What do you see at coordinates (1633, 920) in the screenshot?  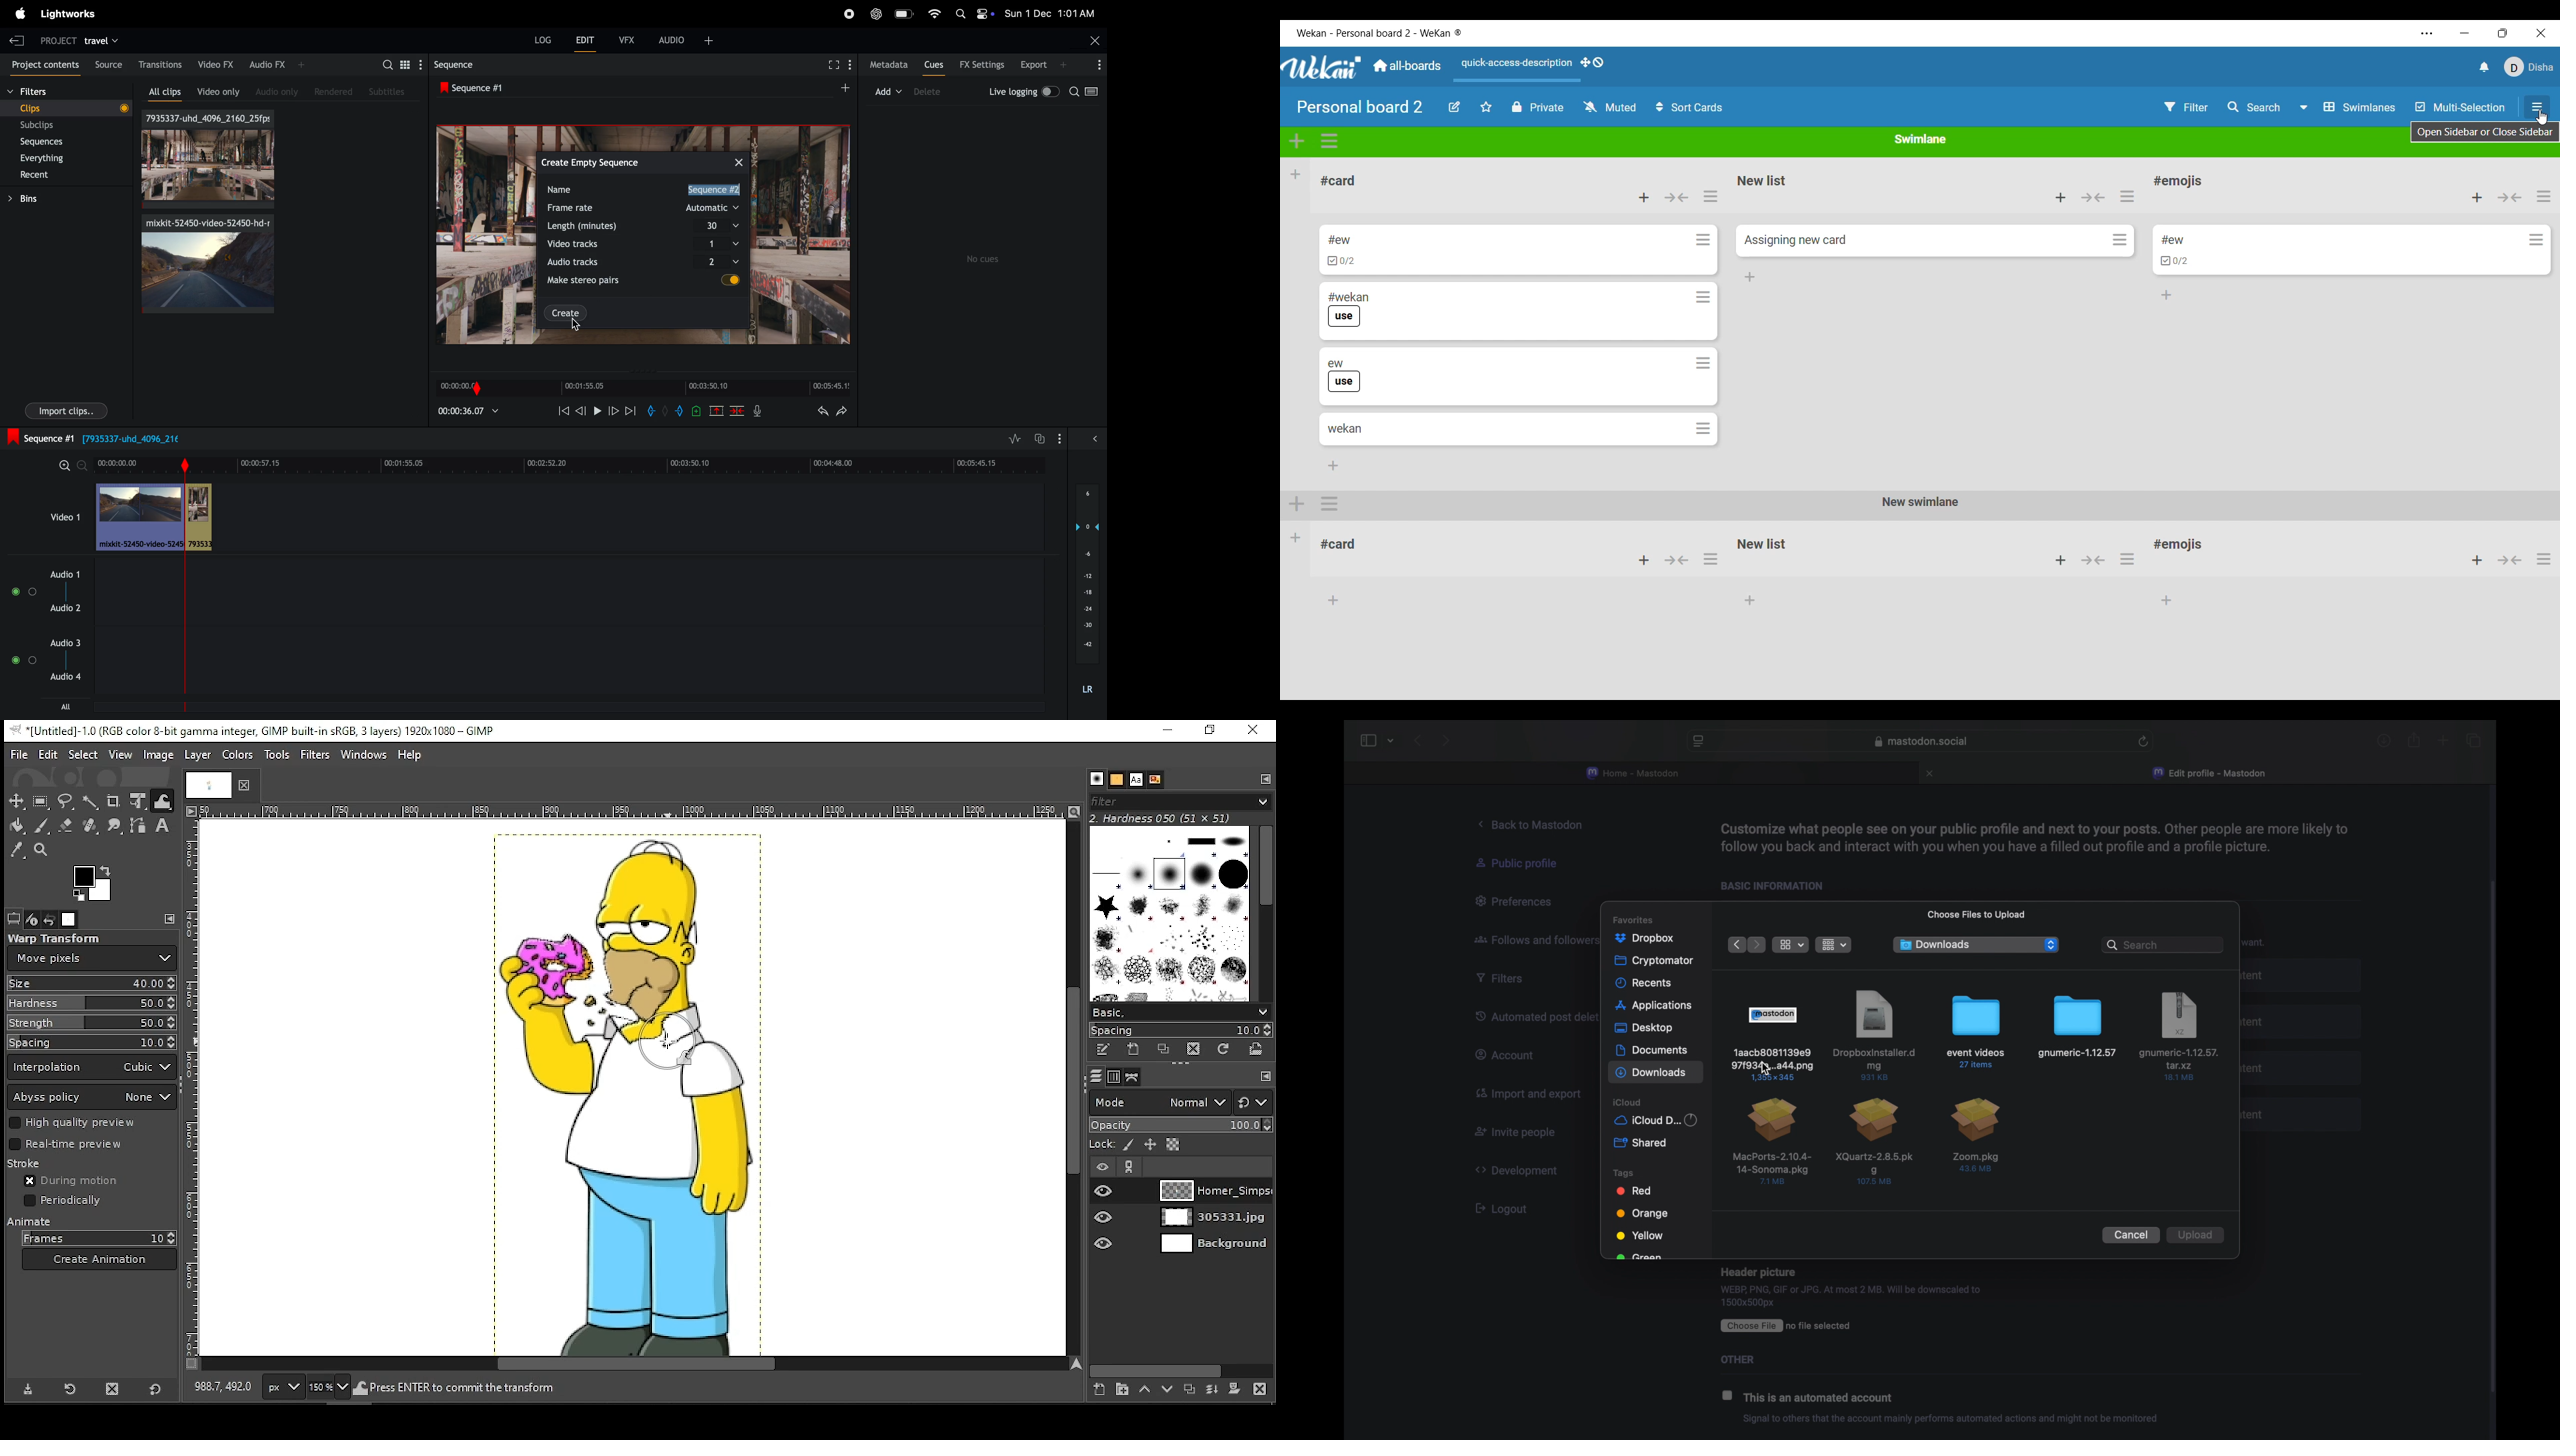 I see `favorites` at bounding box center [1633, 920].